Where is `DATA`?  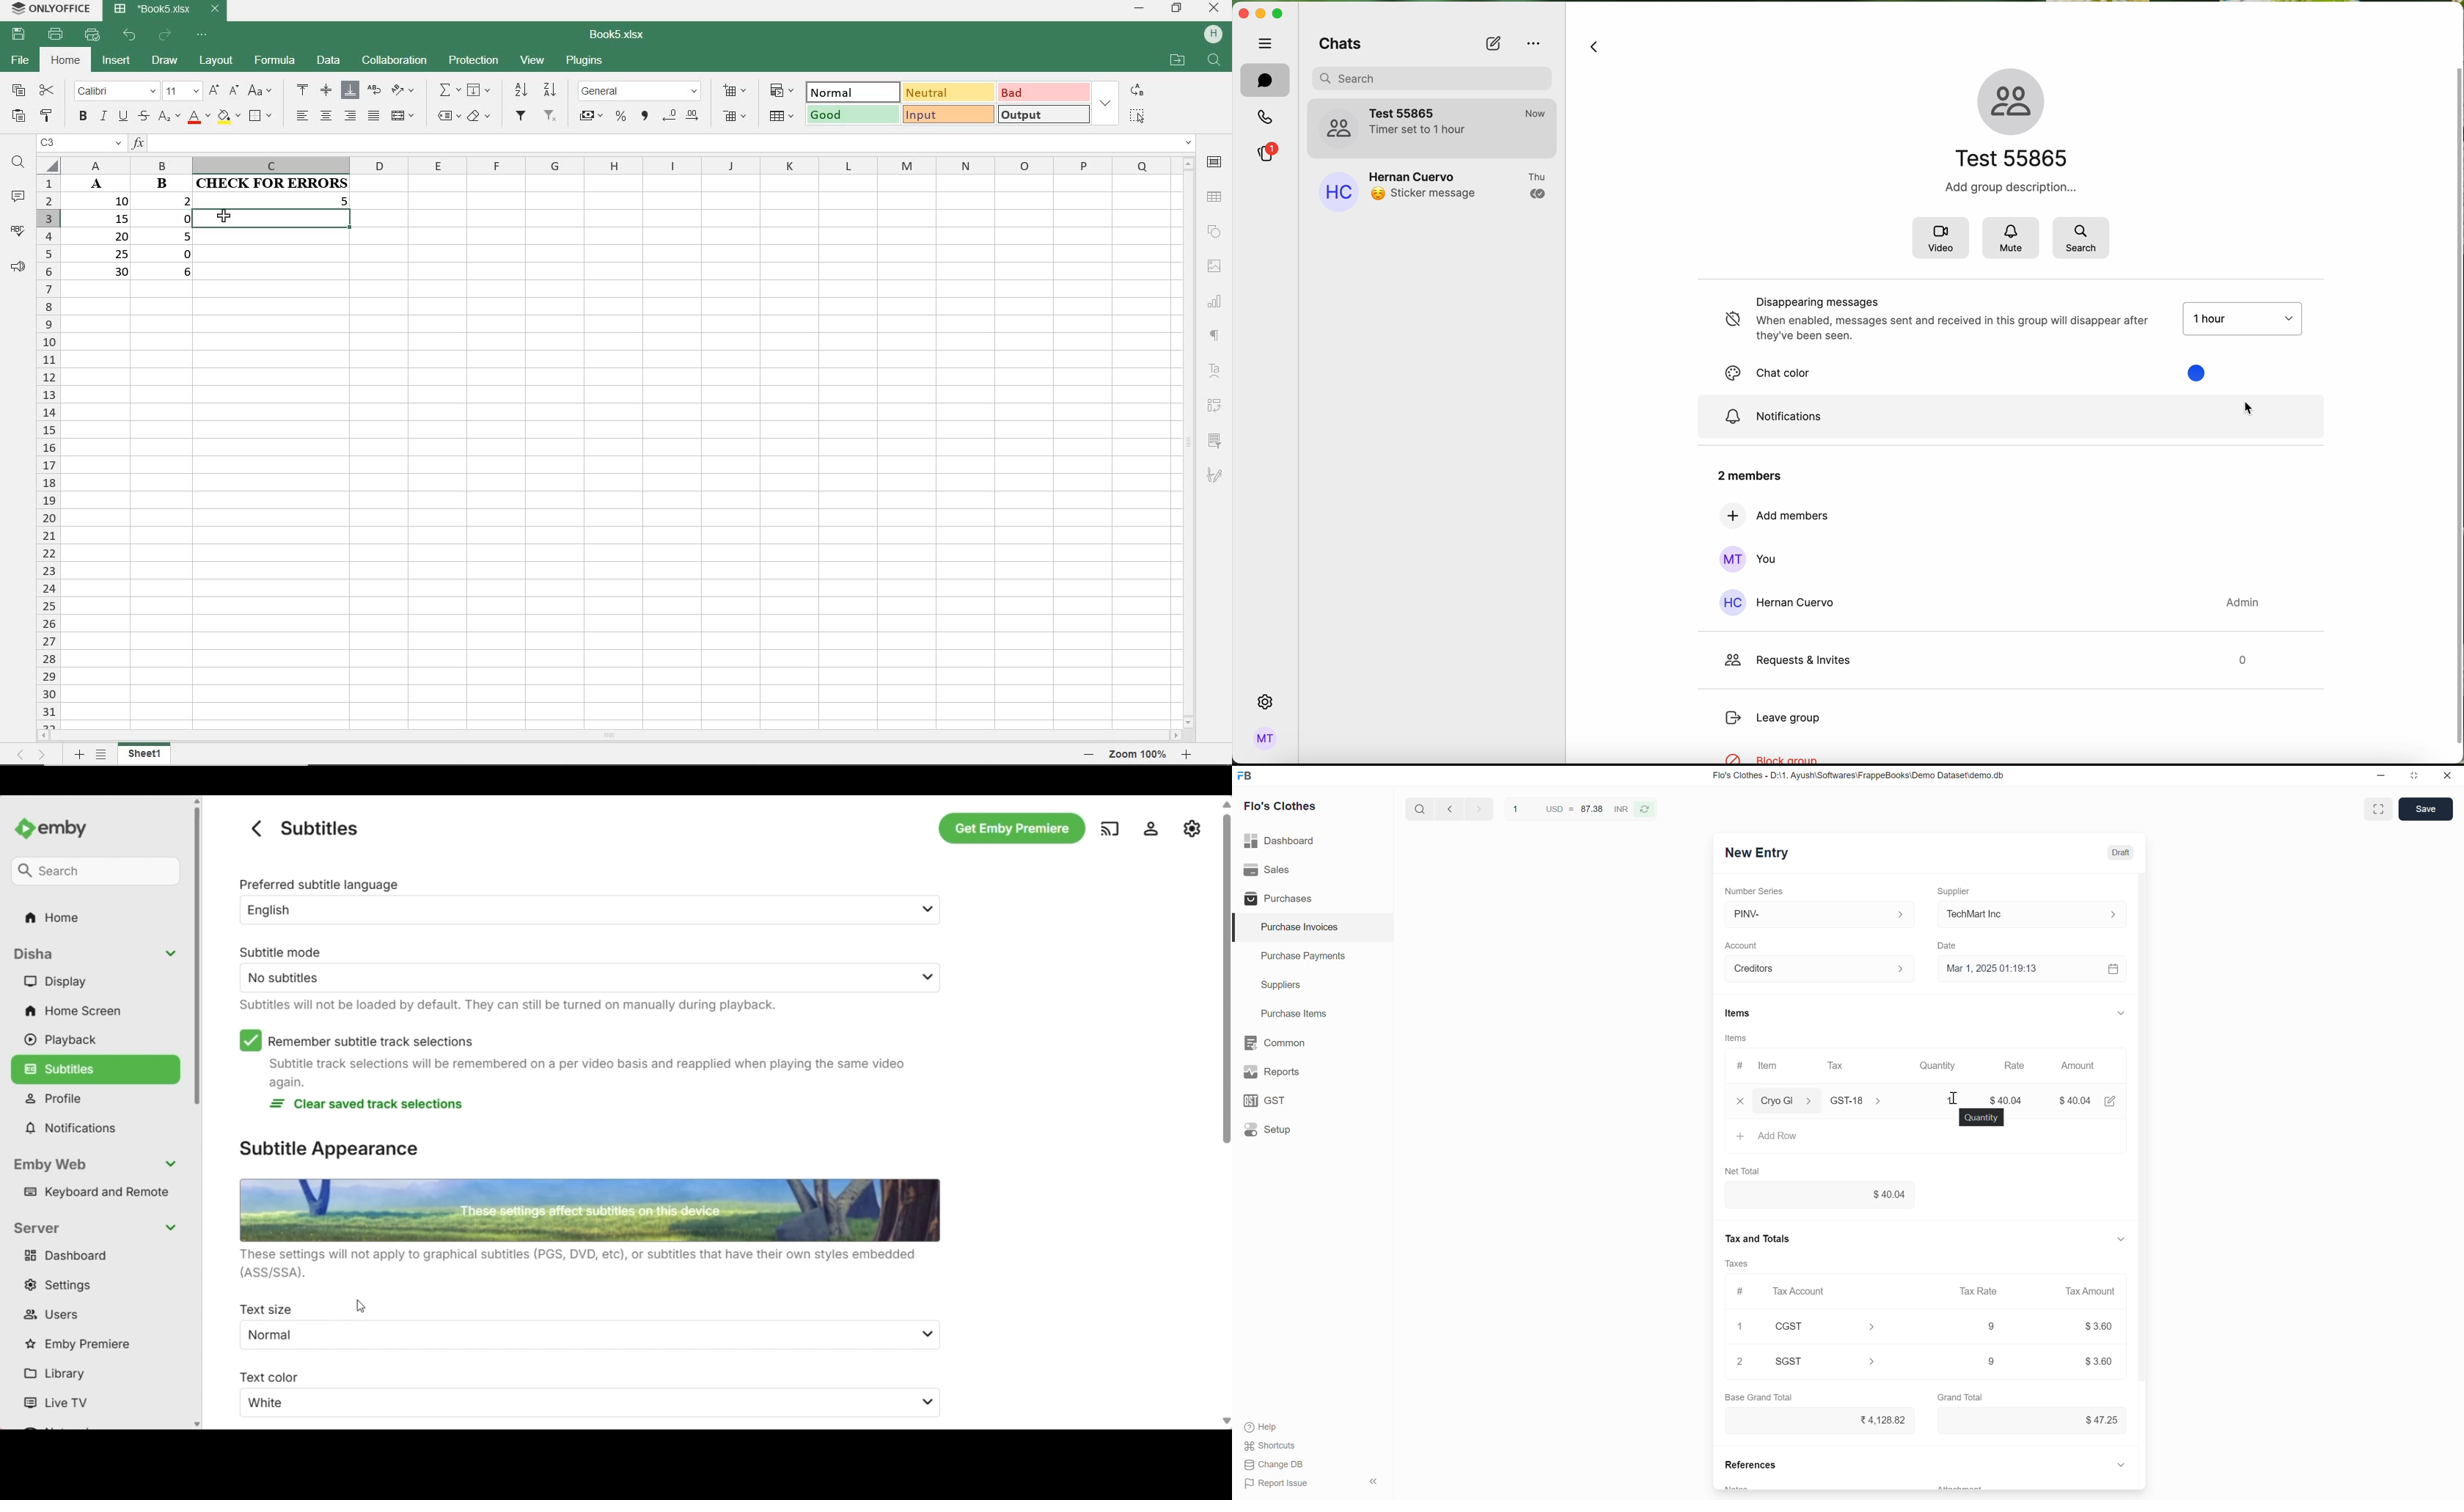 DATA is located at coordinates (216, 232).